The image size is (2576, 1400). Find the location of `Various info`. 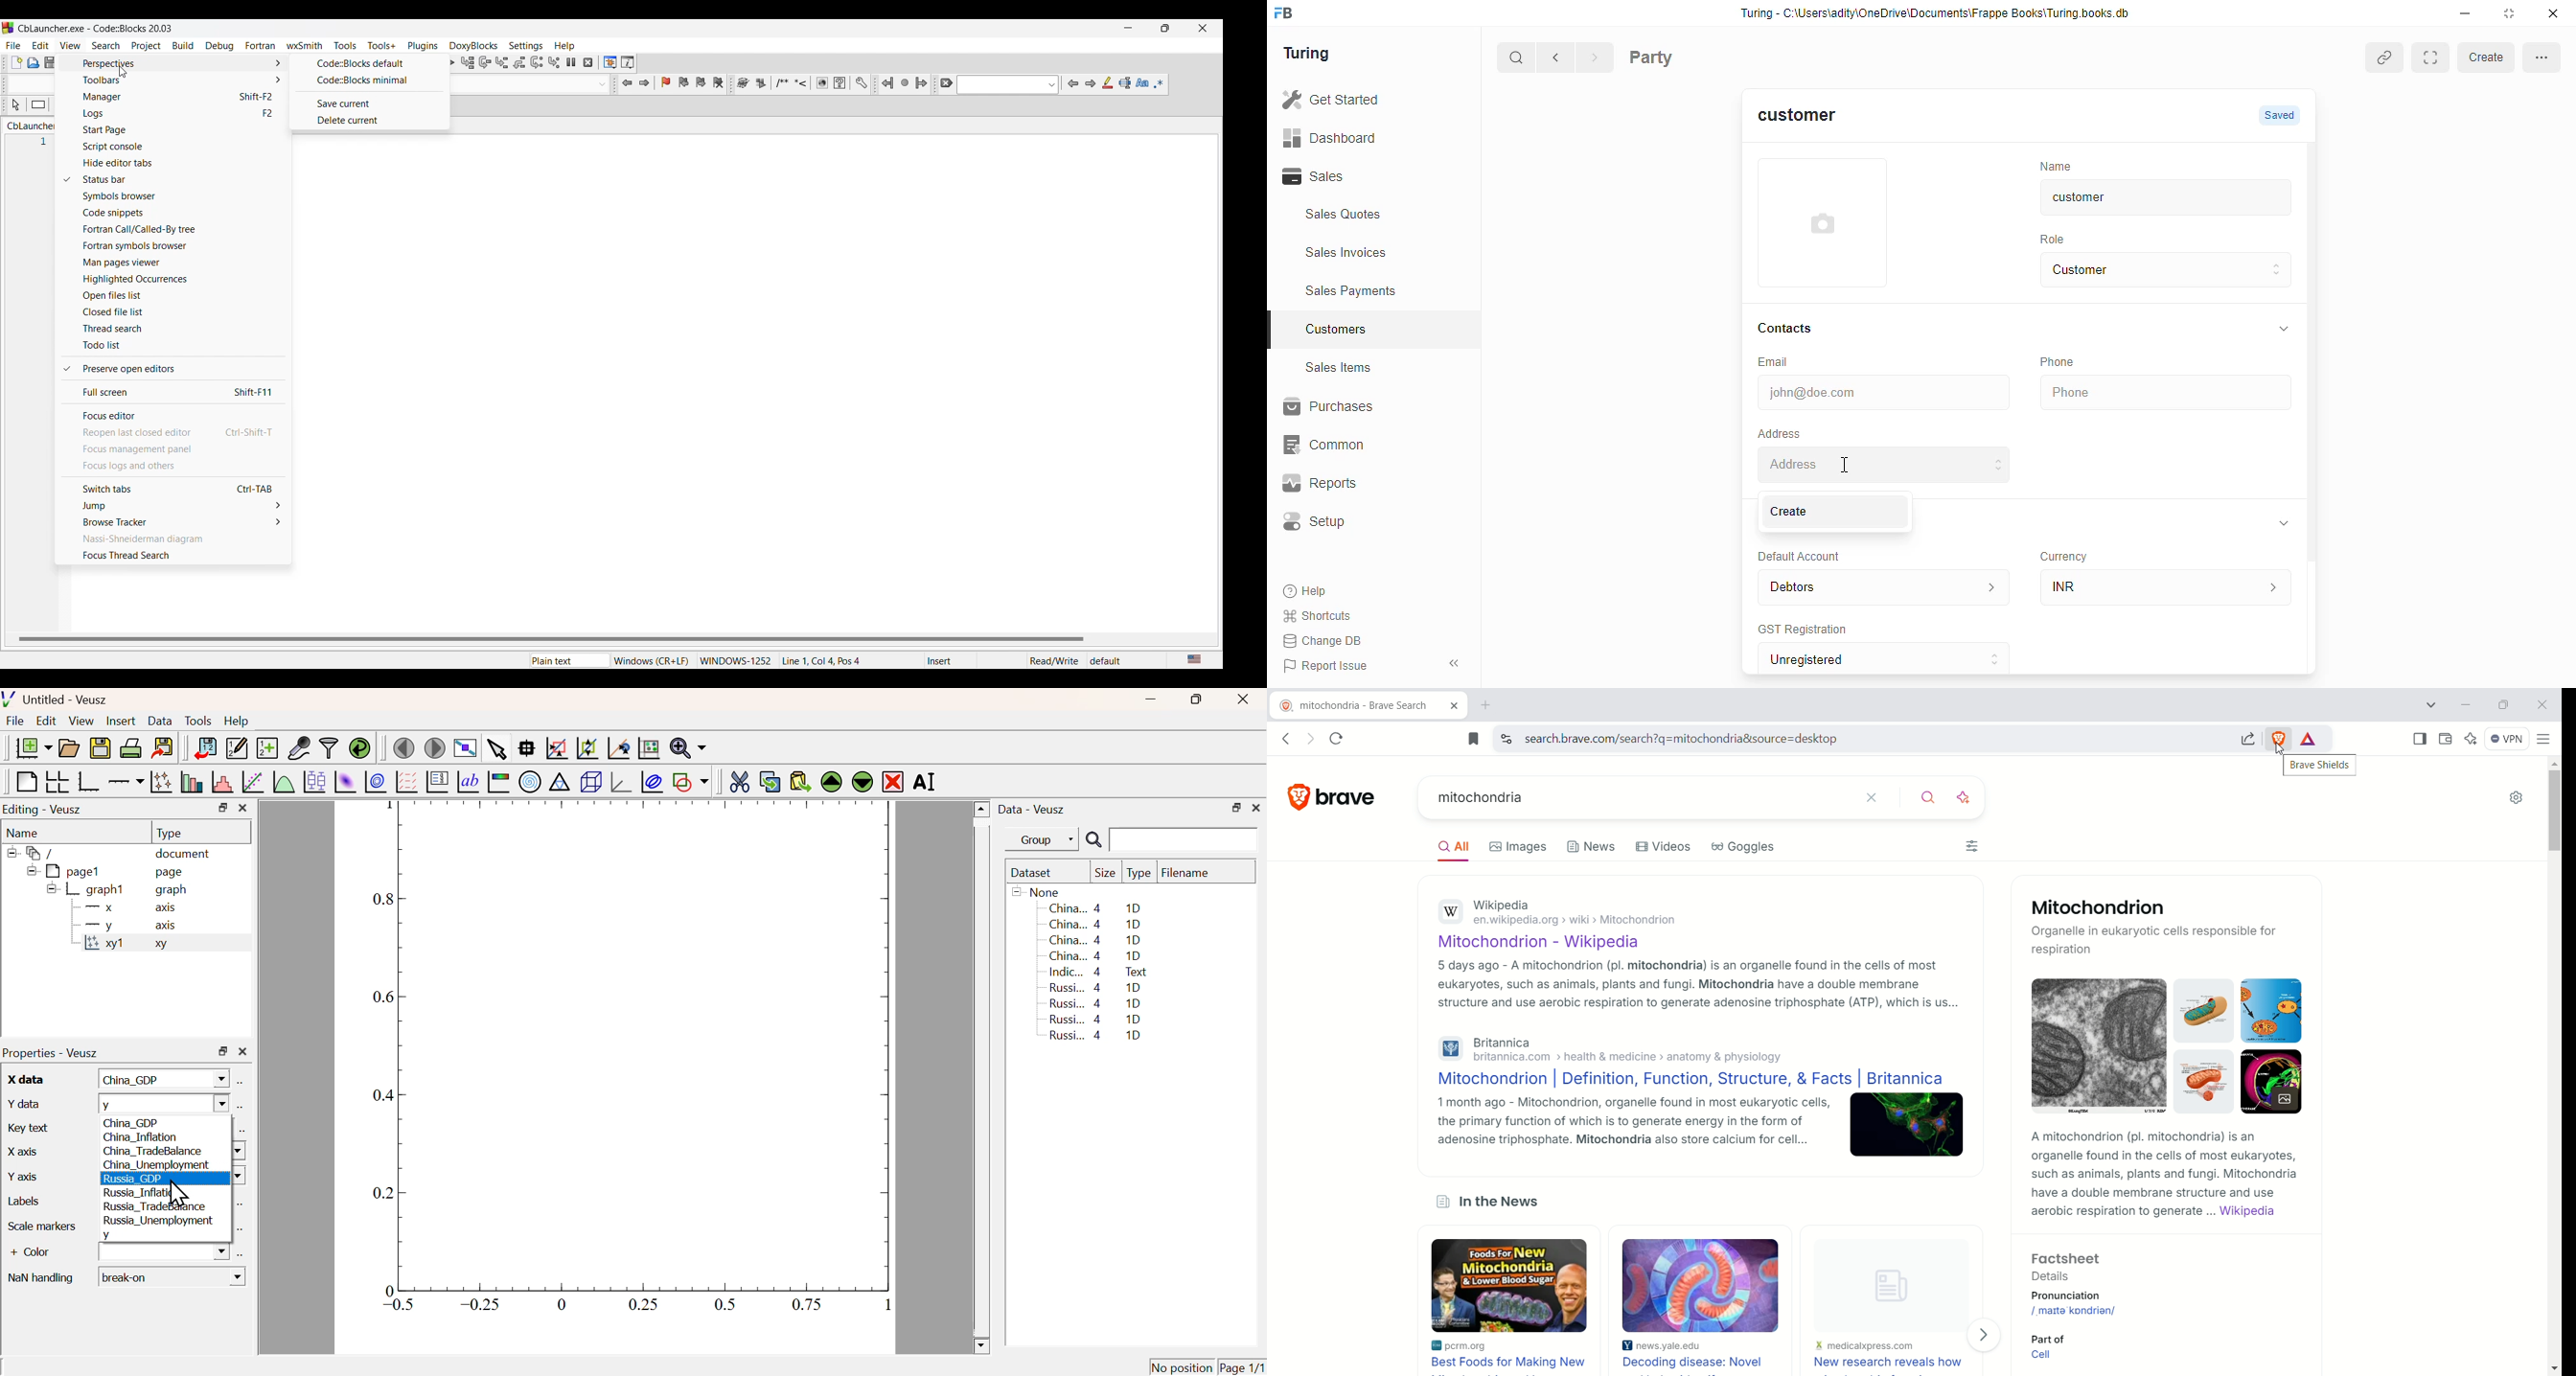

Various info is located at coordinates (628, 62).